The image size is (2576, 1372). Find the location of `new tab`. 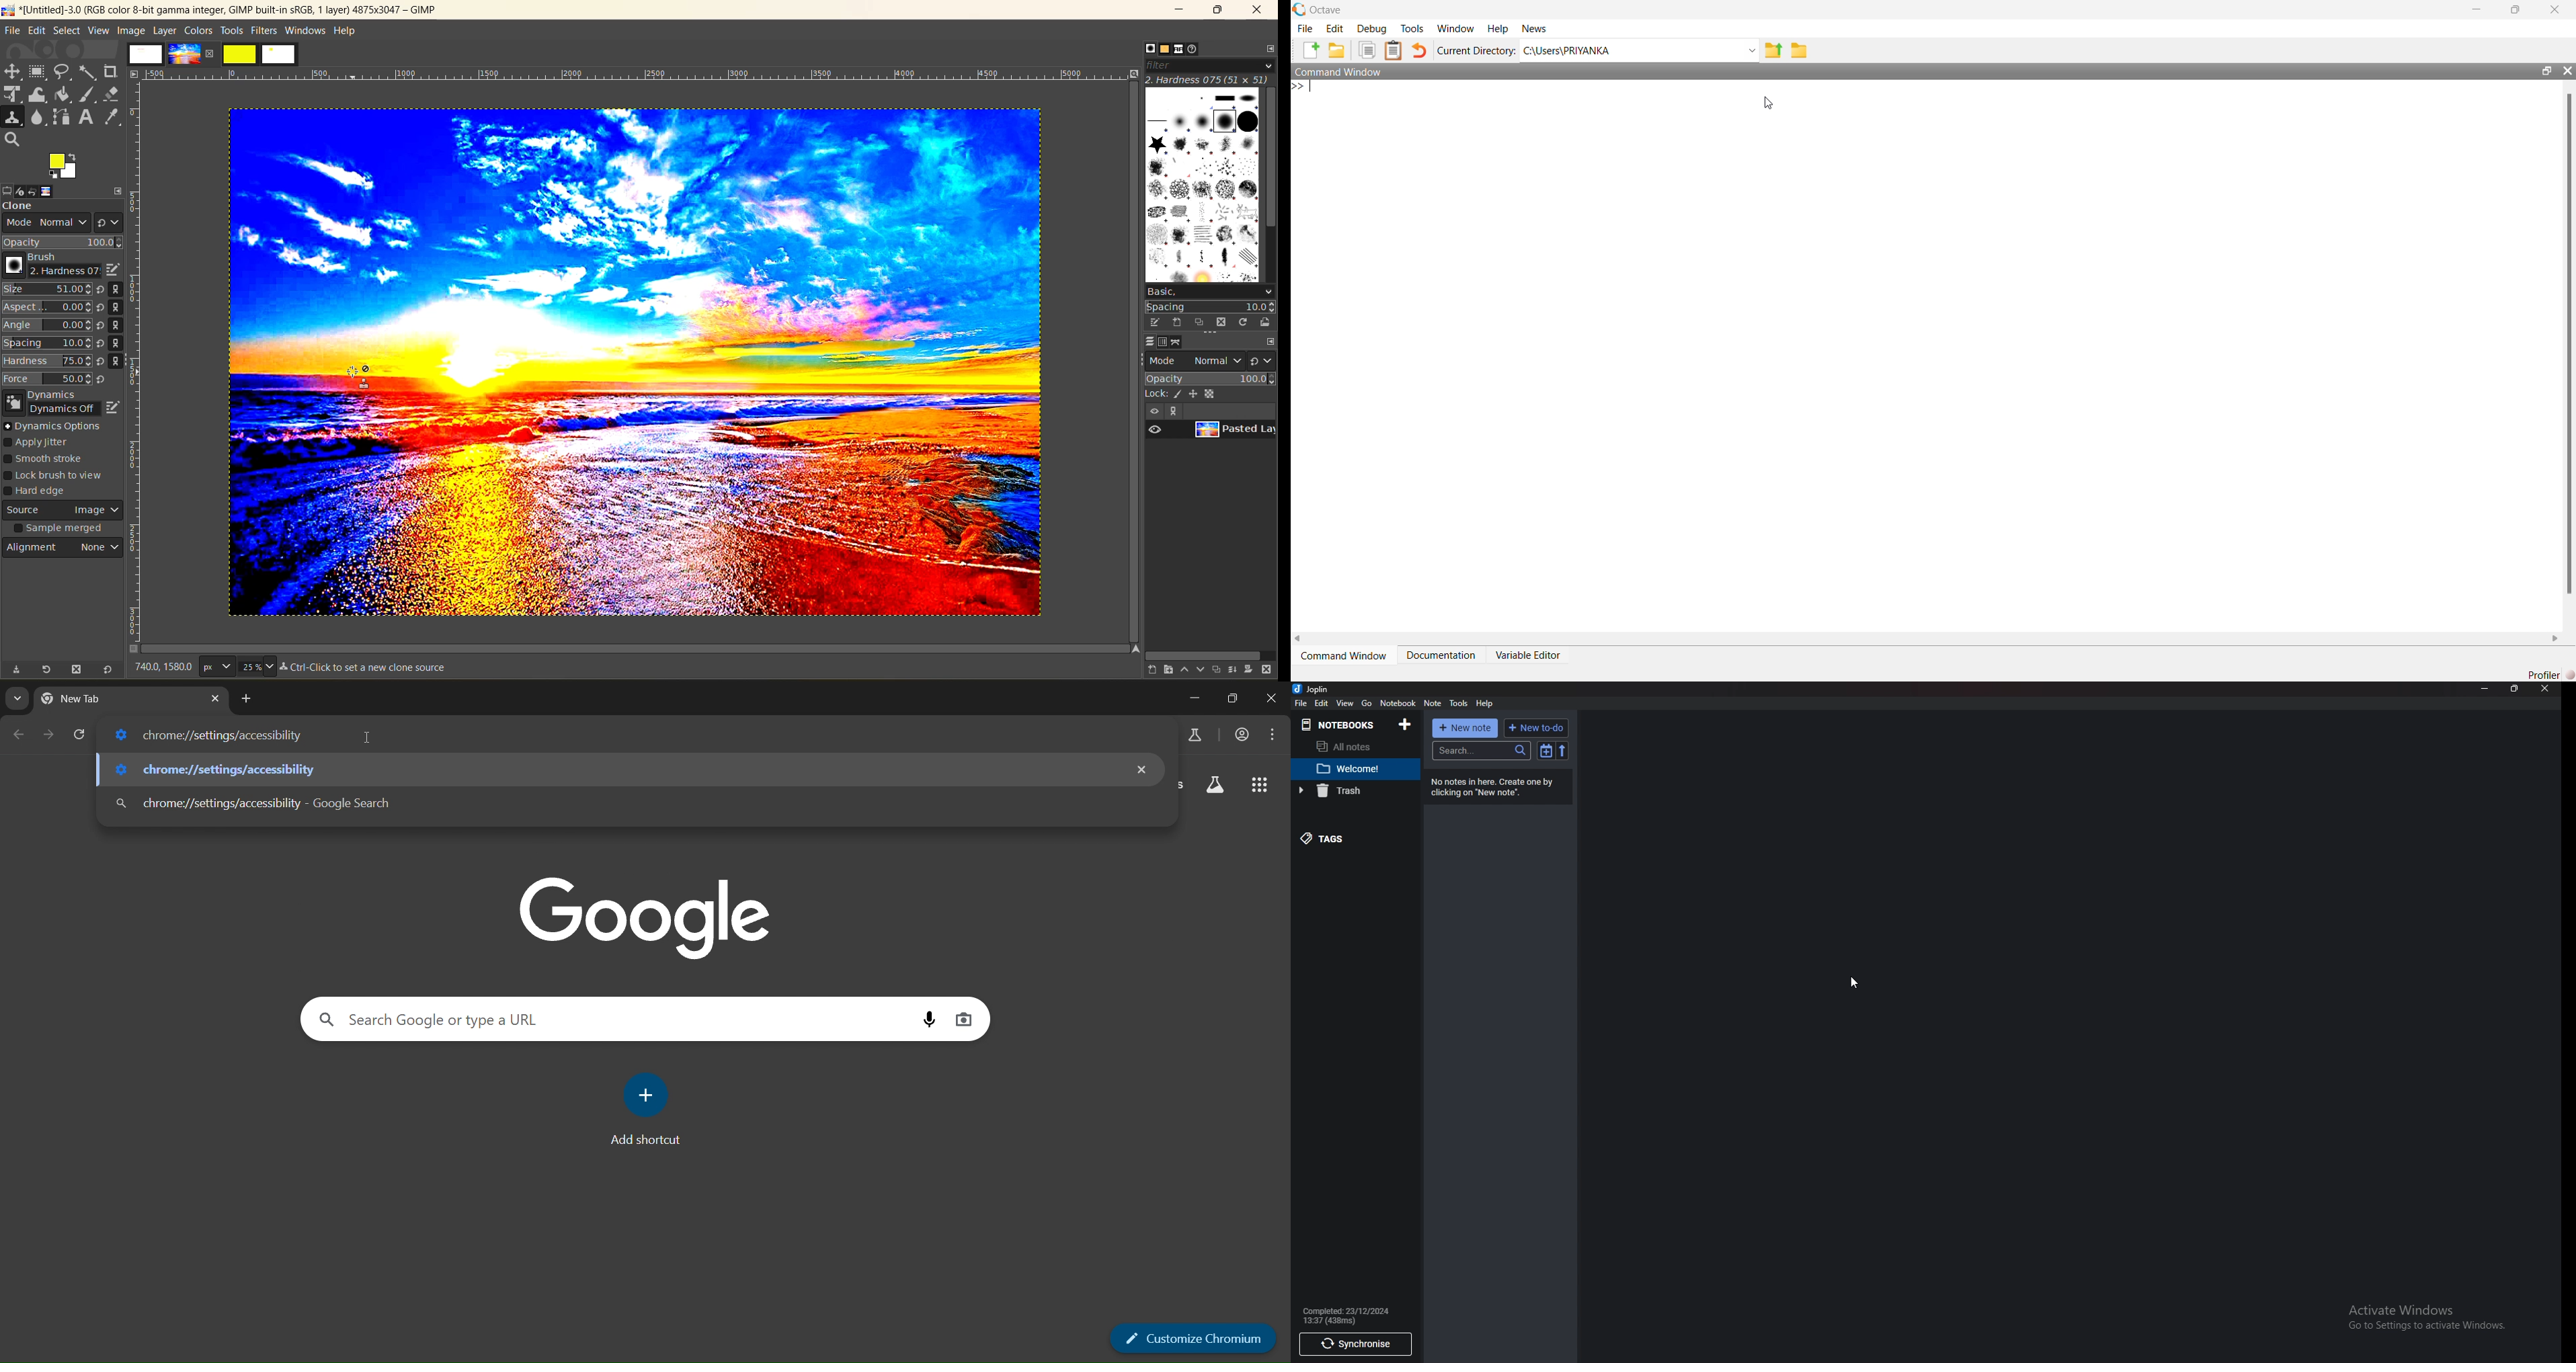

new tab is located at coordinates (245, 699).